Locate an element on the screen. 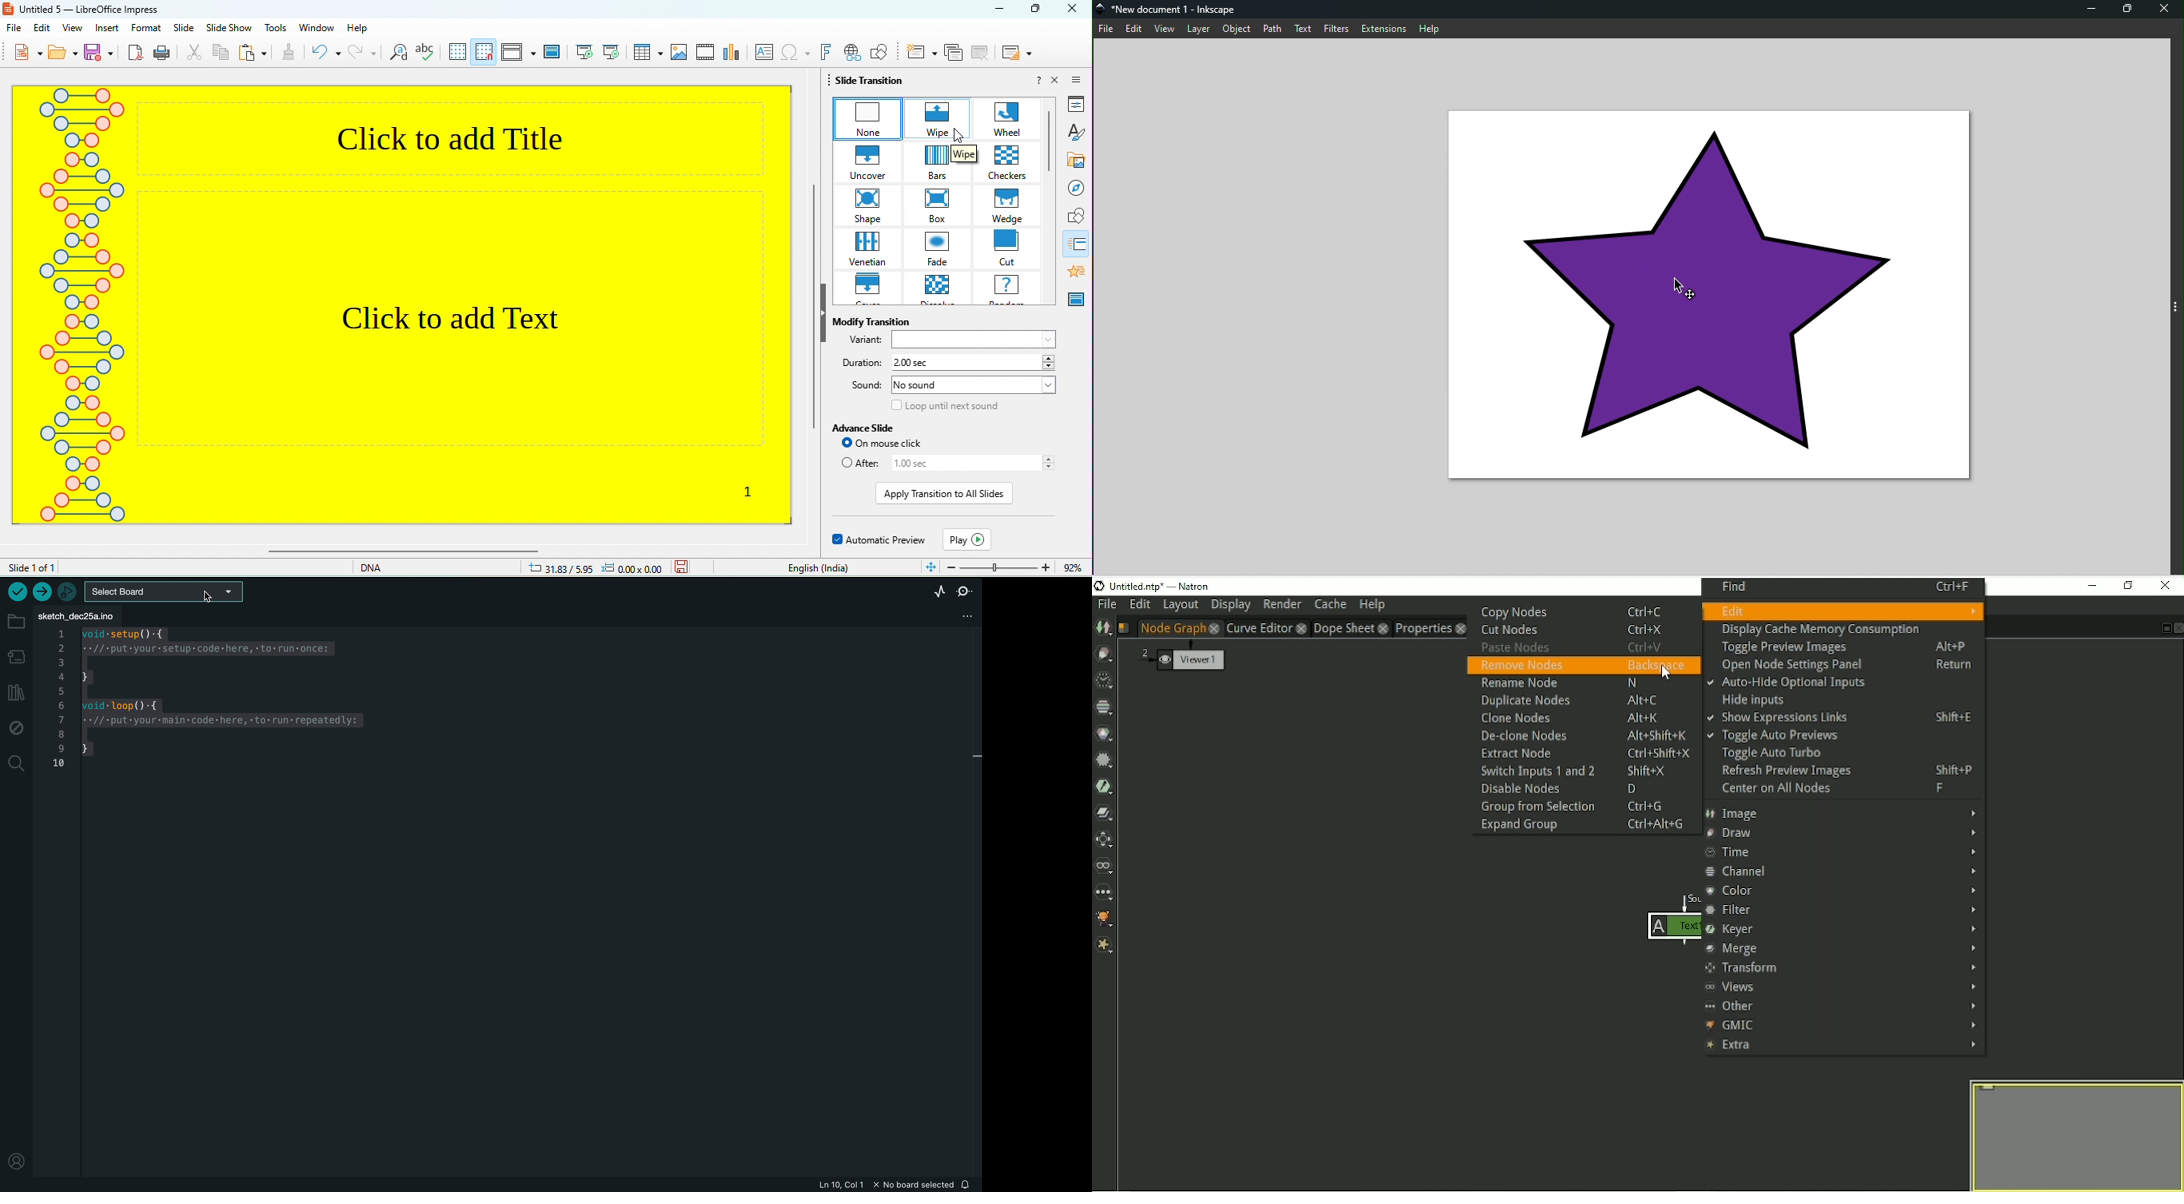 The image size is (2184, 1204). style is located at coordinates (1076, 133).